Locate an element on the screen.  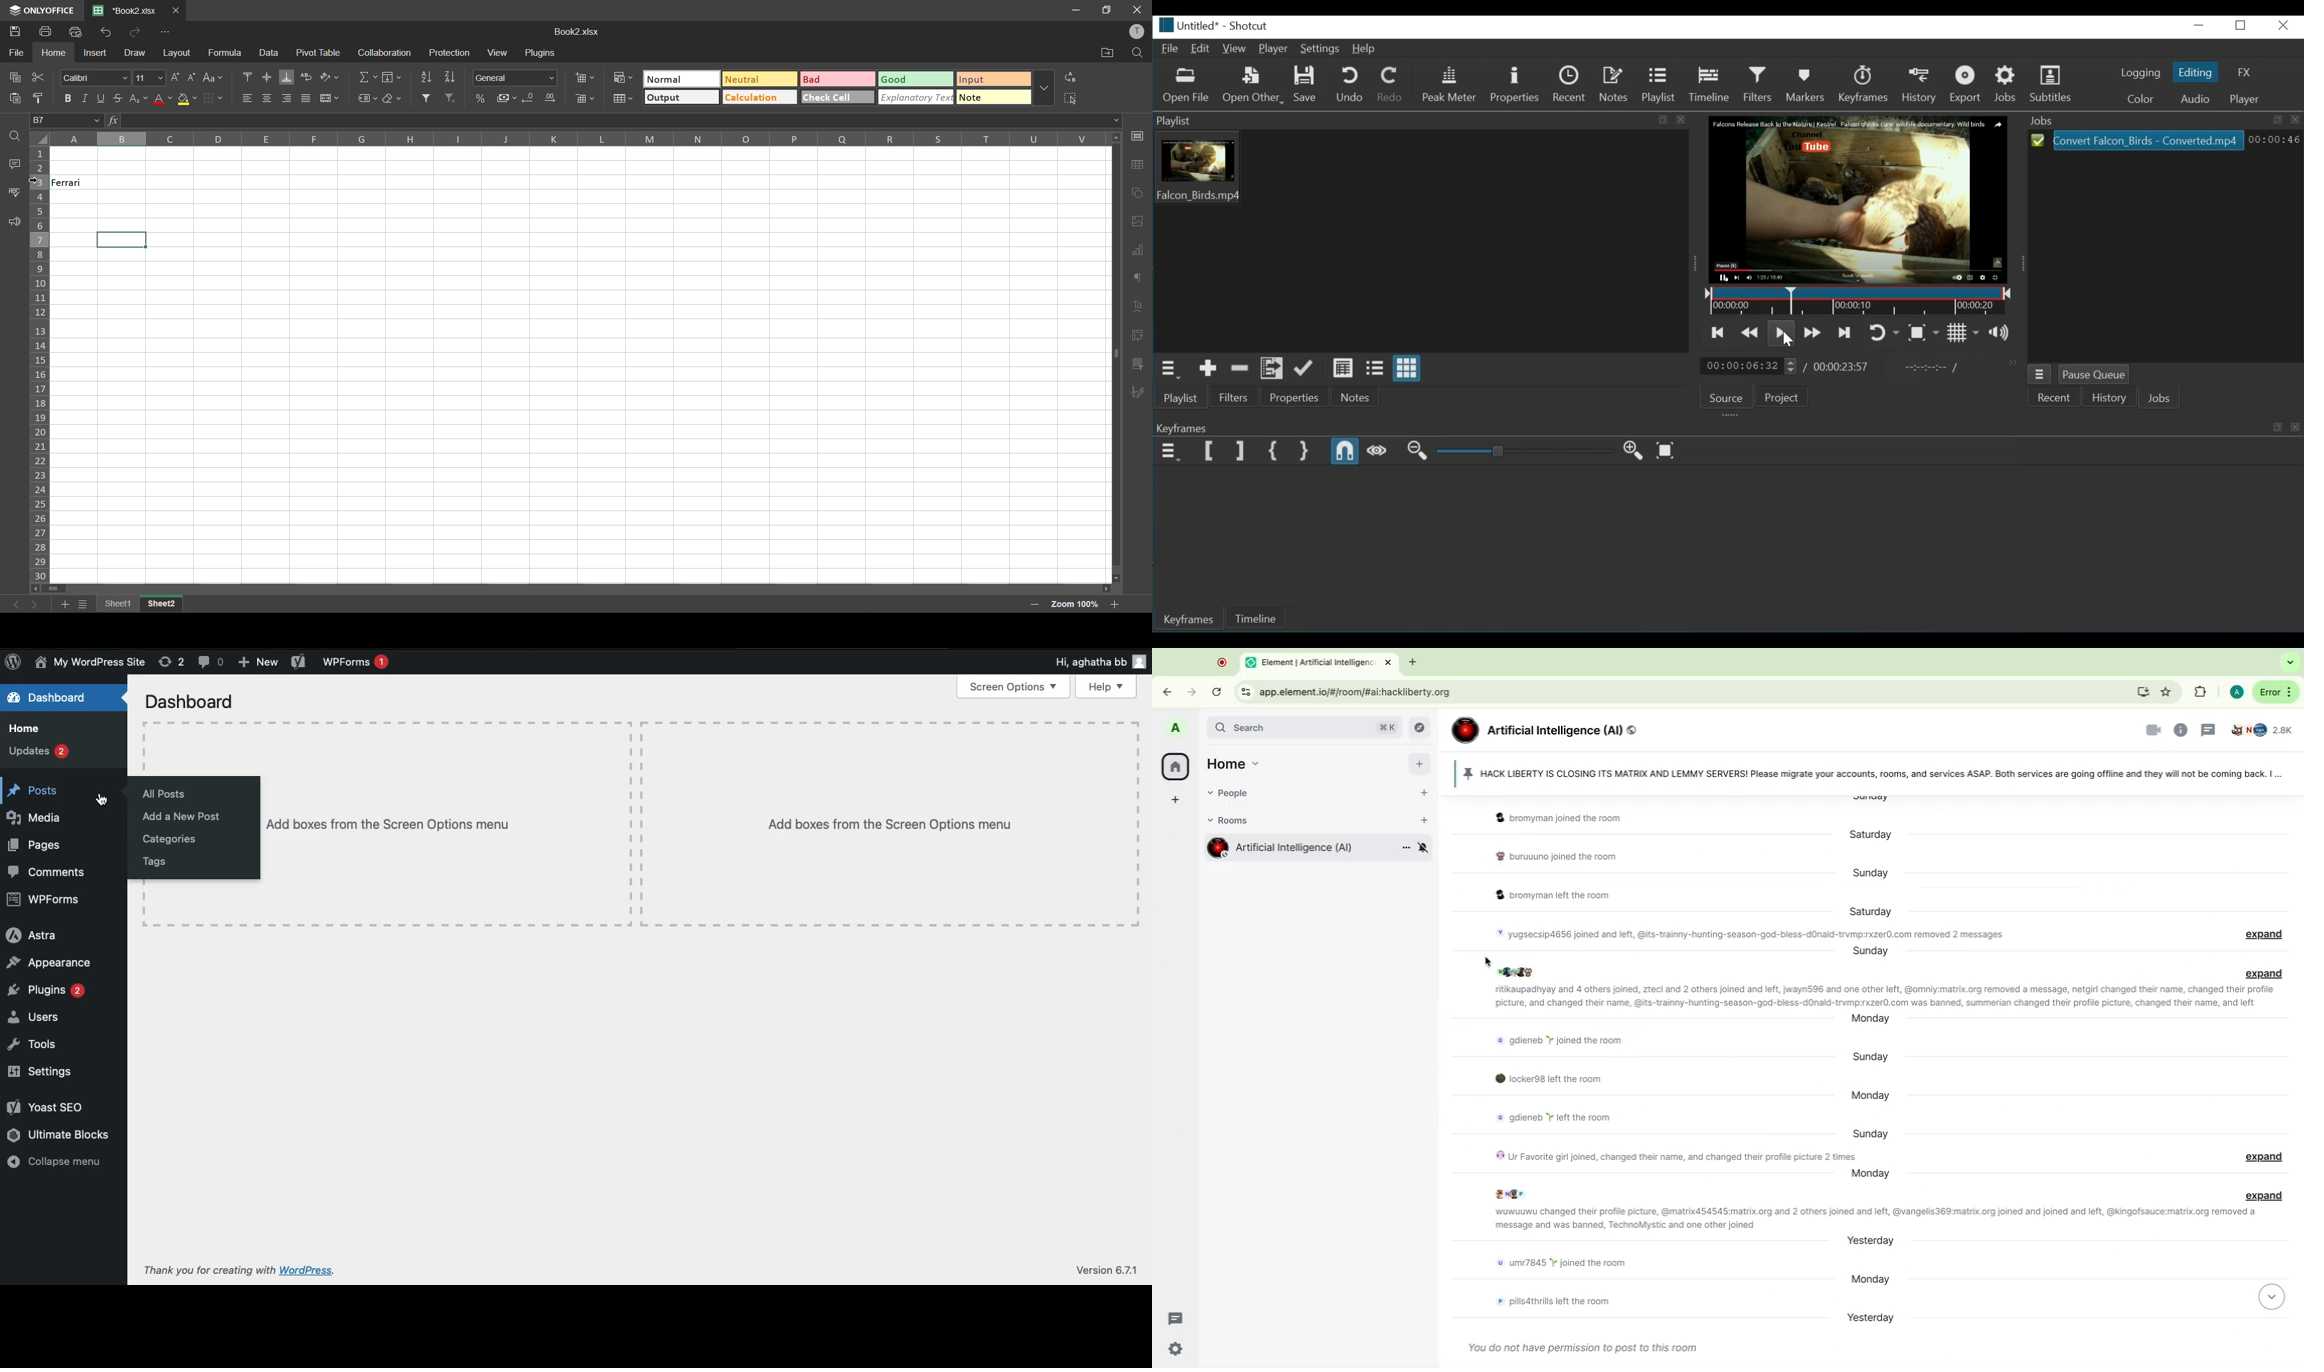
New is located at coordinates (256, 663).